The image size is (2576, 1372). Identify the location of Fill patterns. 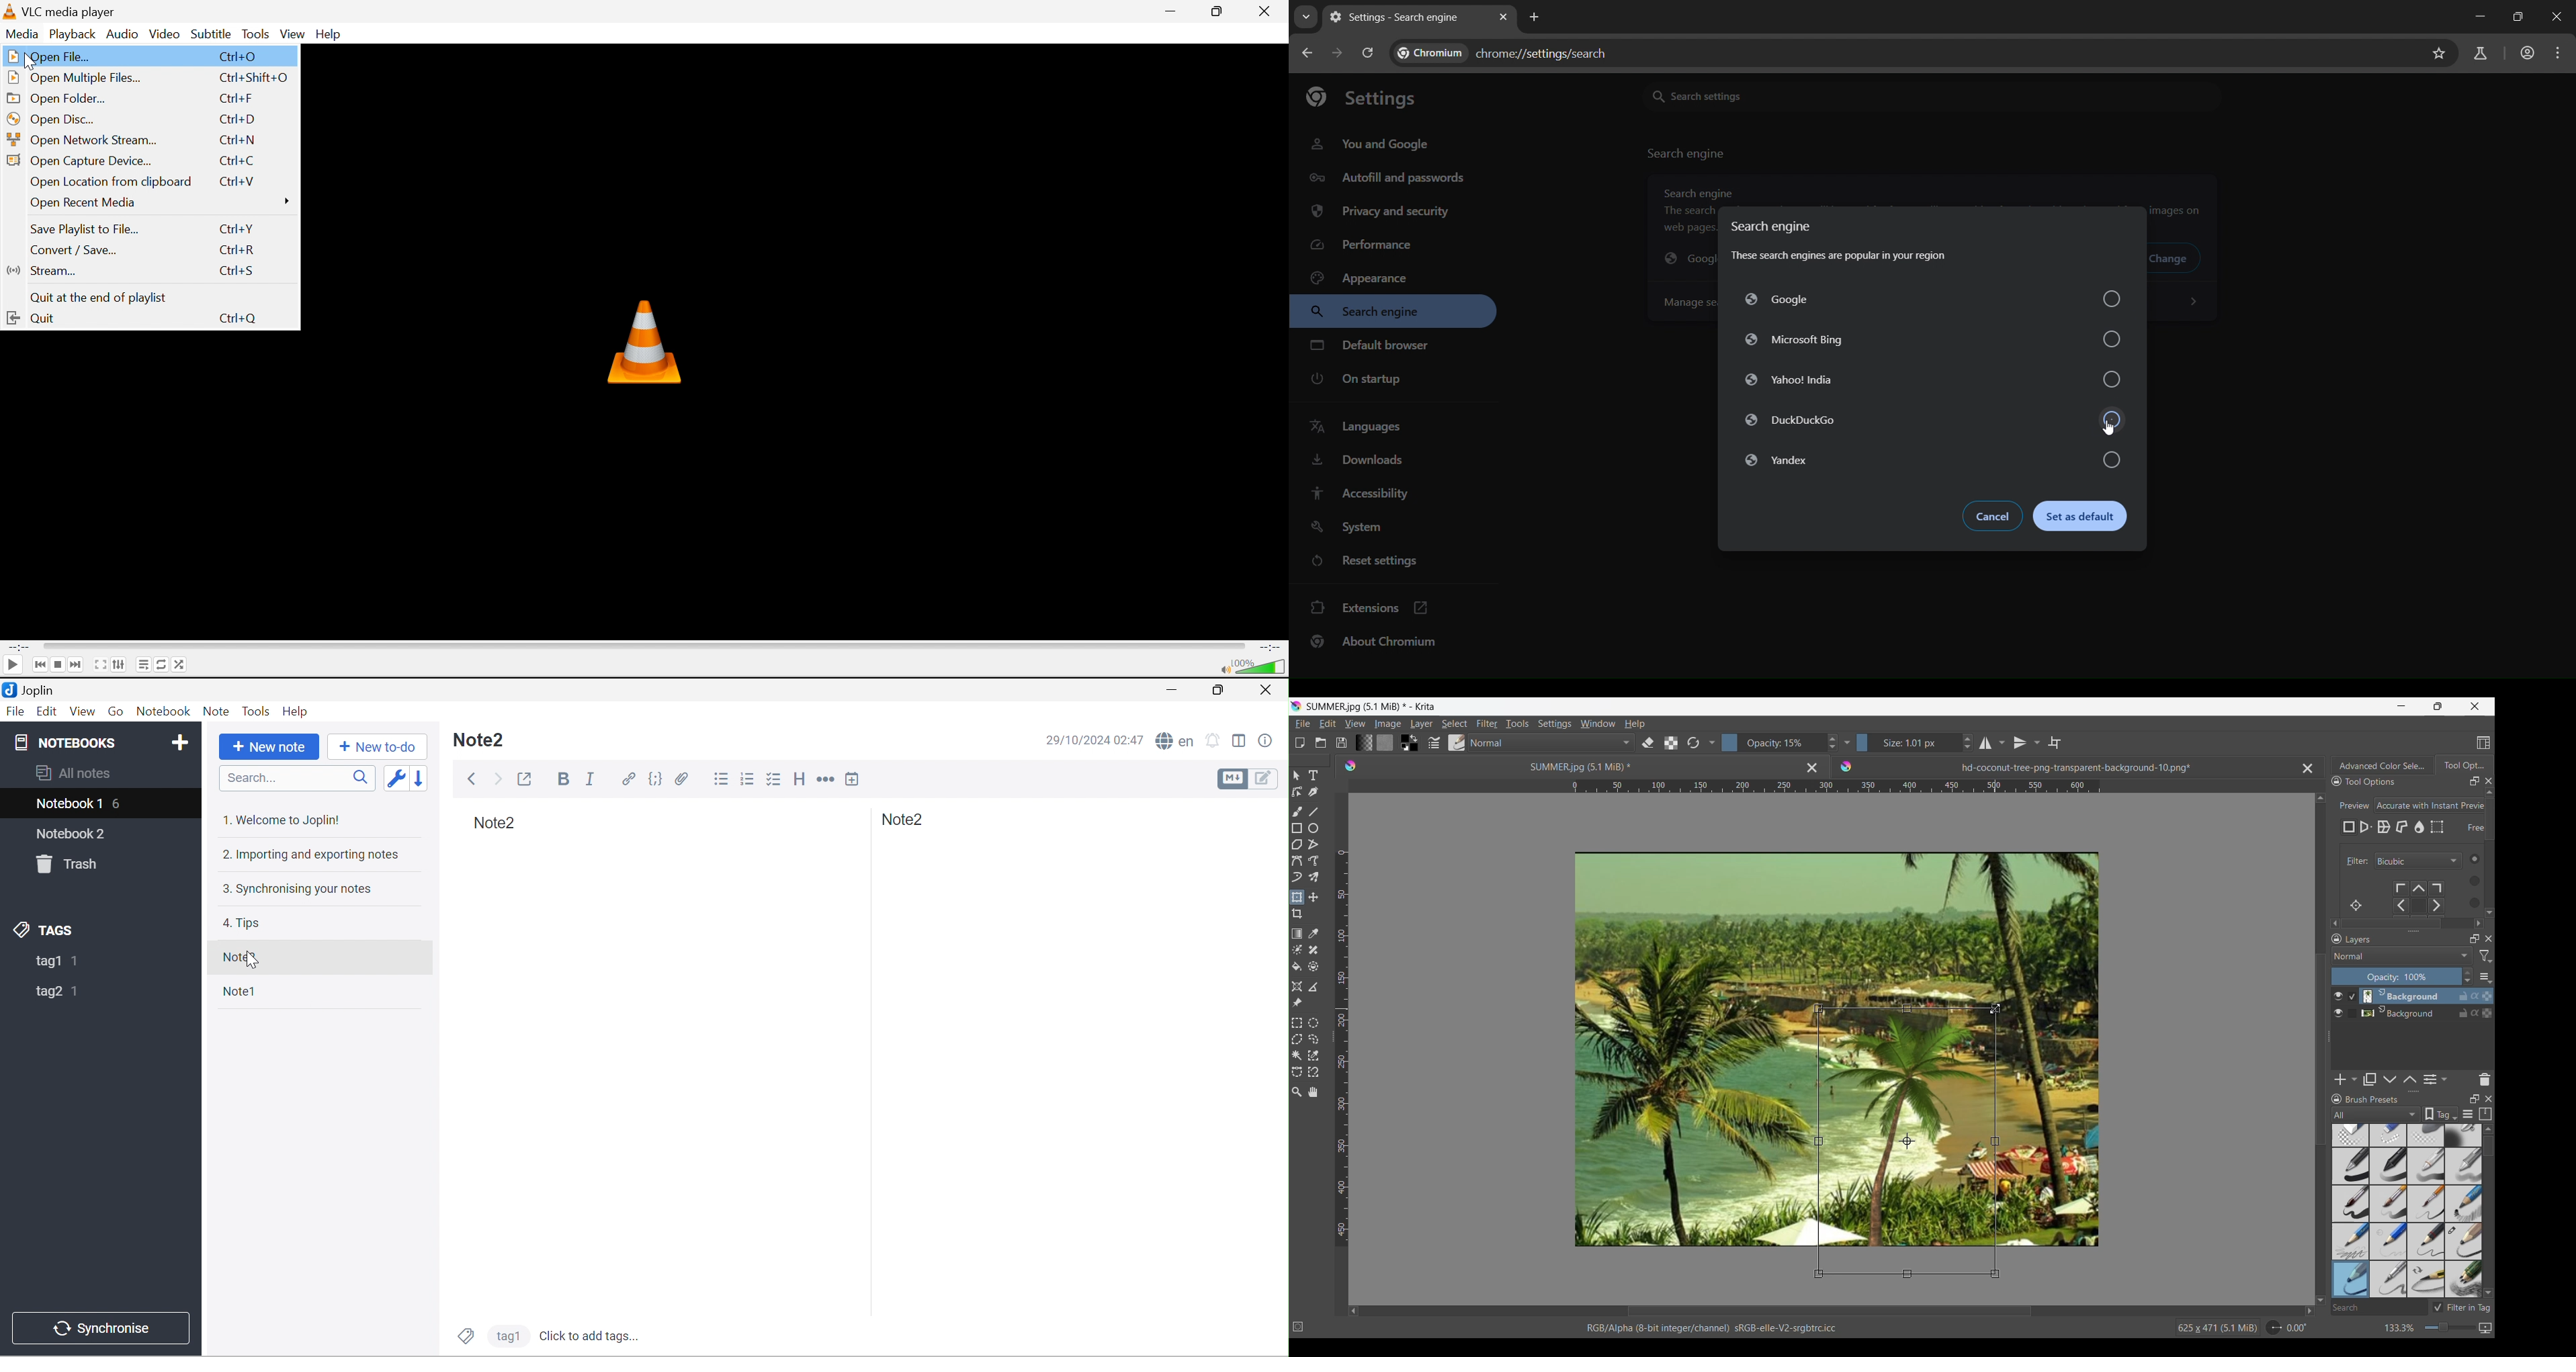
(1385, 743).